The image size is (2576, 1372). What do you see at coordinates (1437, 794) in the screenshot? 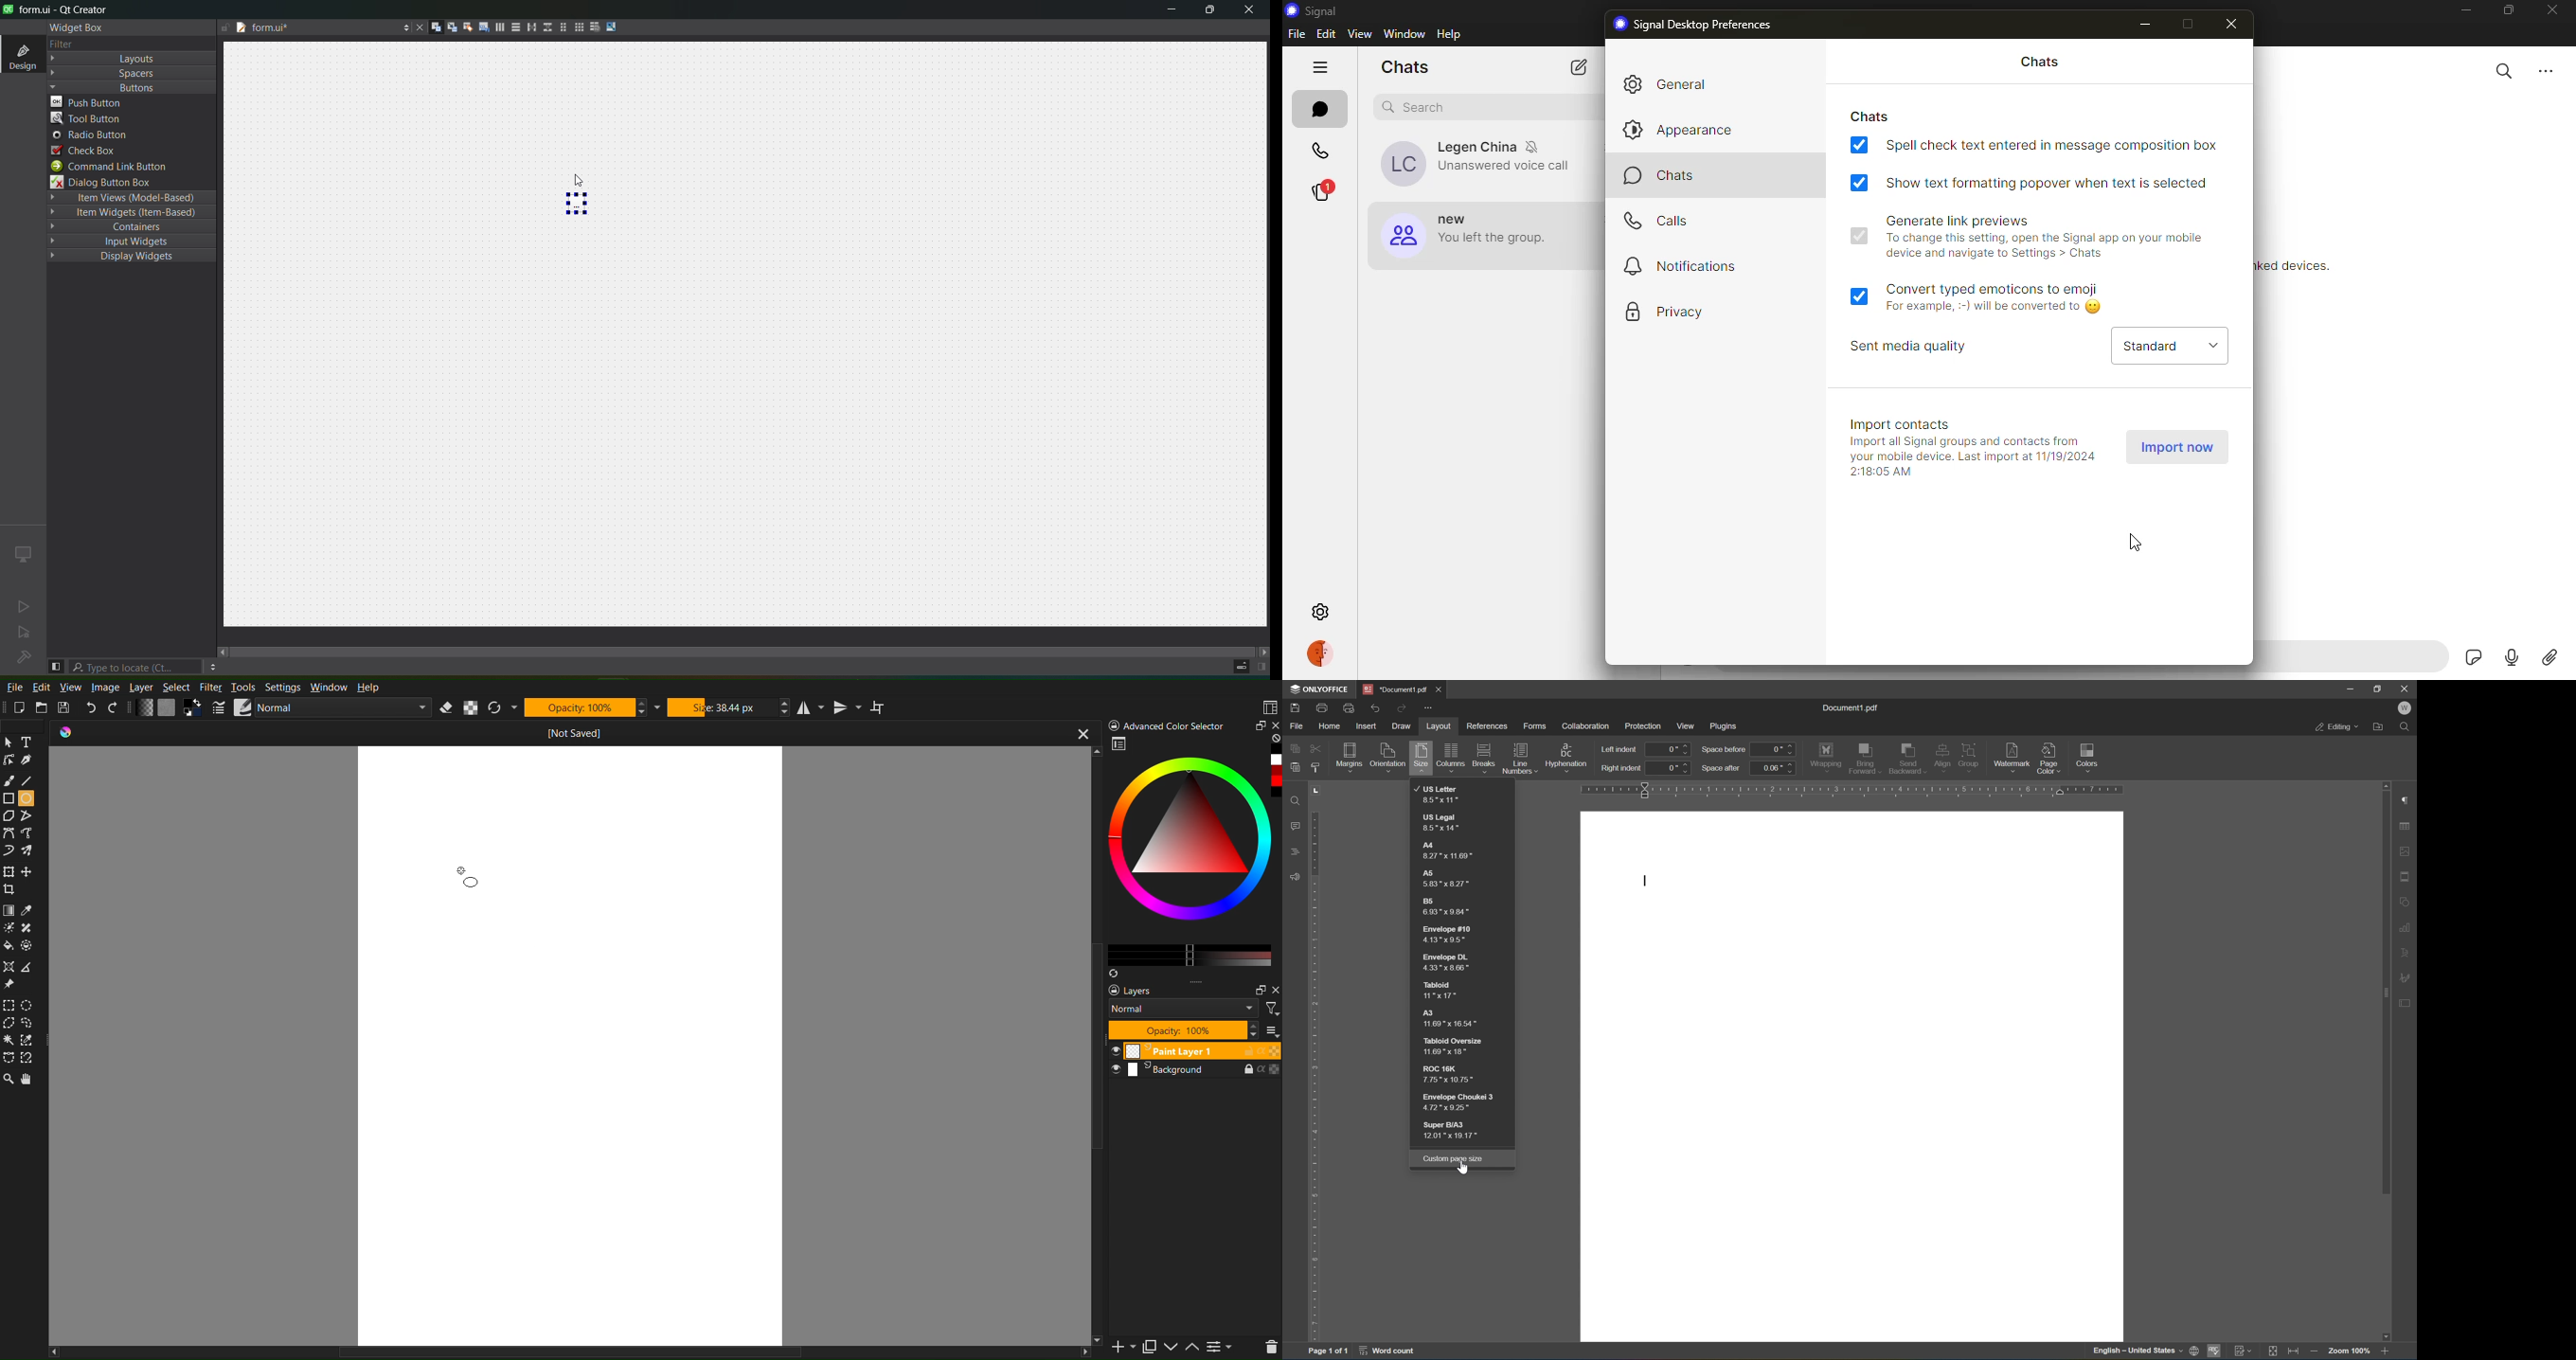
I see `US letter` at bounding box center [1437, 794].